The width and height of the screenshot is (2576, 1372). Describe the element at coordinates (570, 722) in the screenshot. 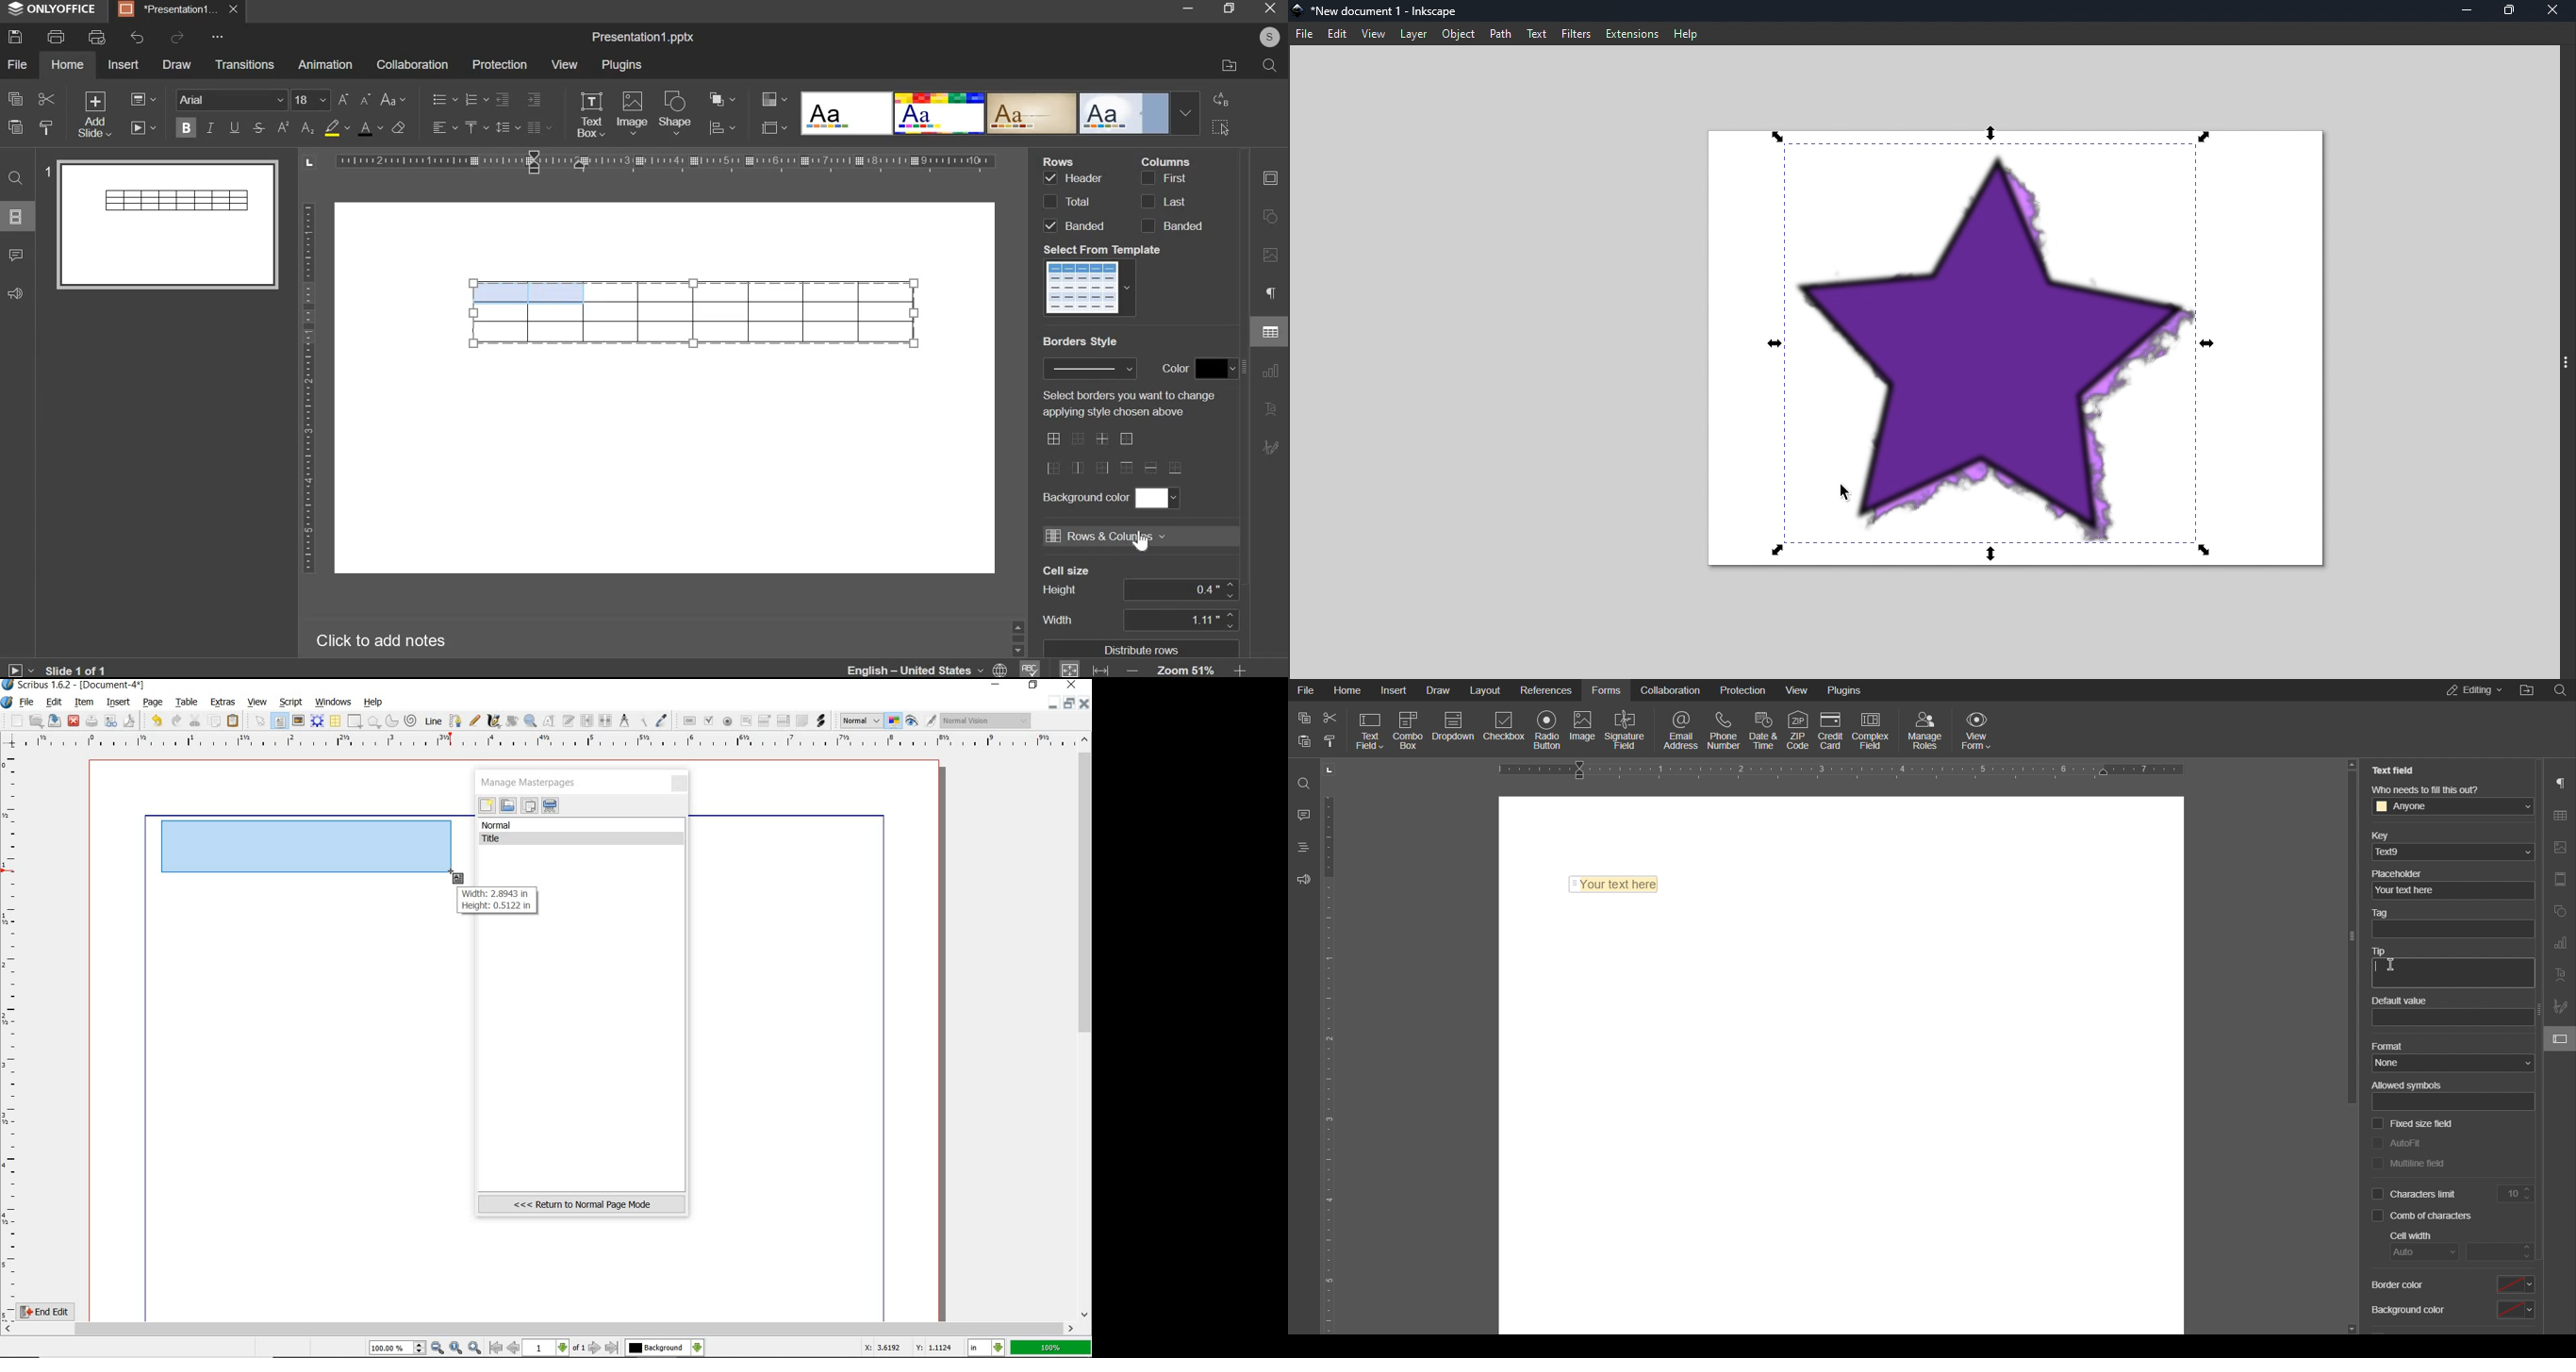

I see `edit text with story editor` at that location.